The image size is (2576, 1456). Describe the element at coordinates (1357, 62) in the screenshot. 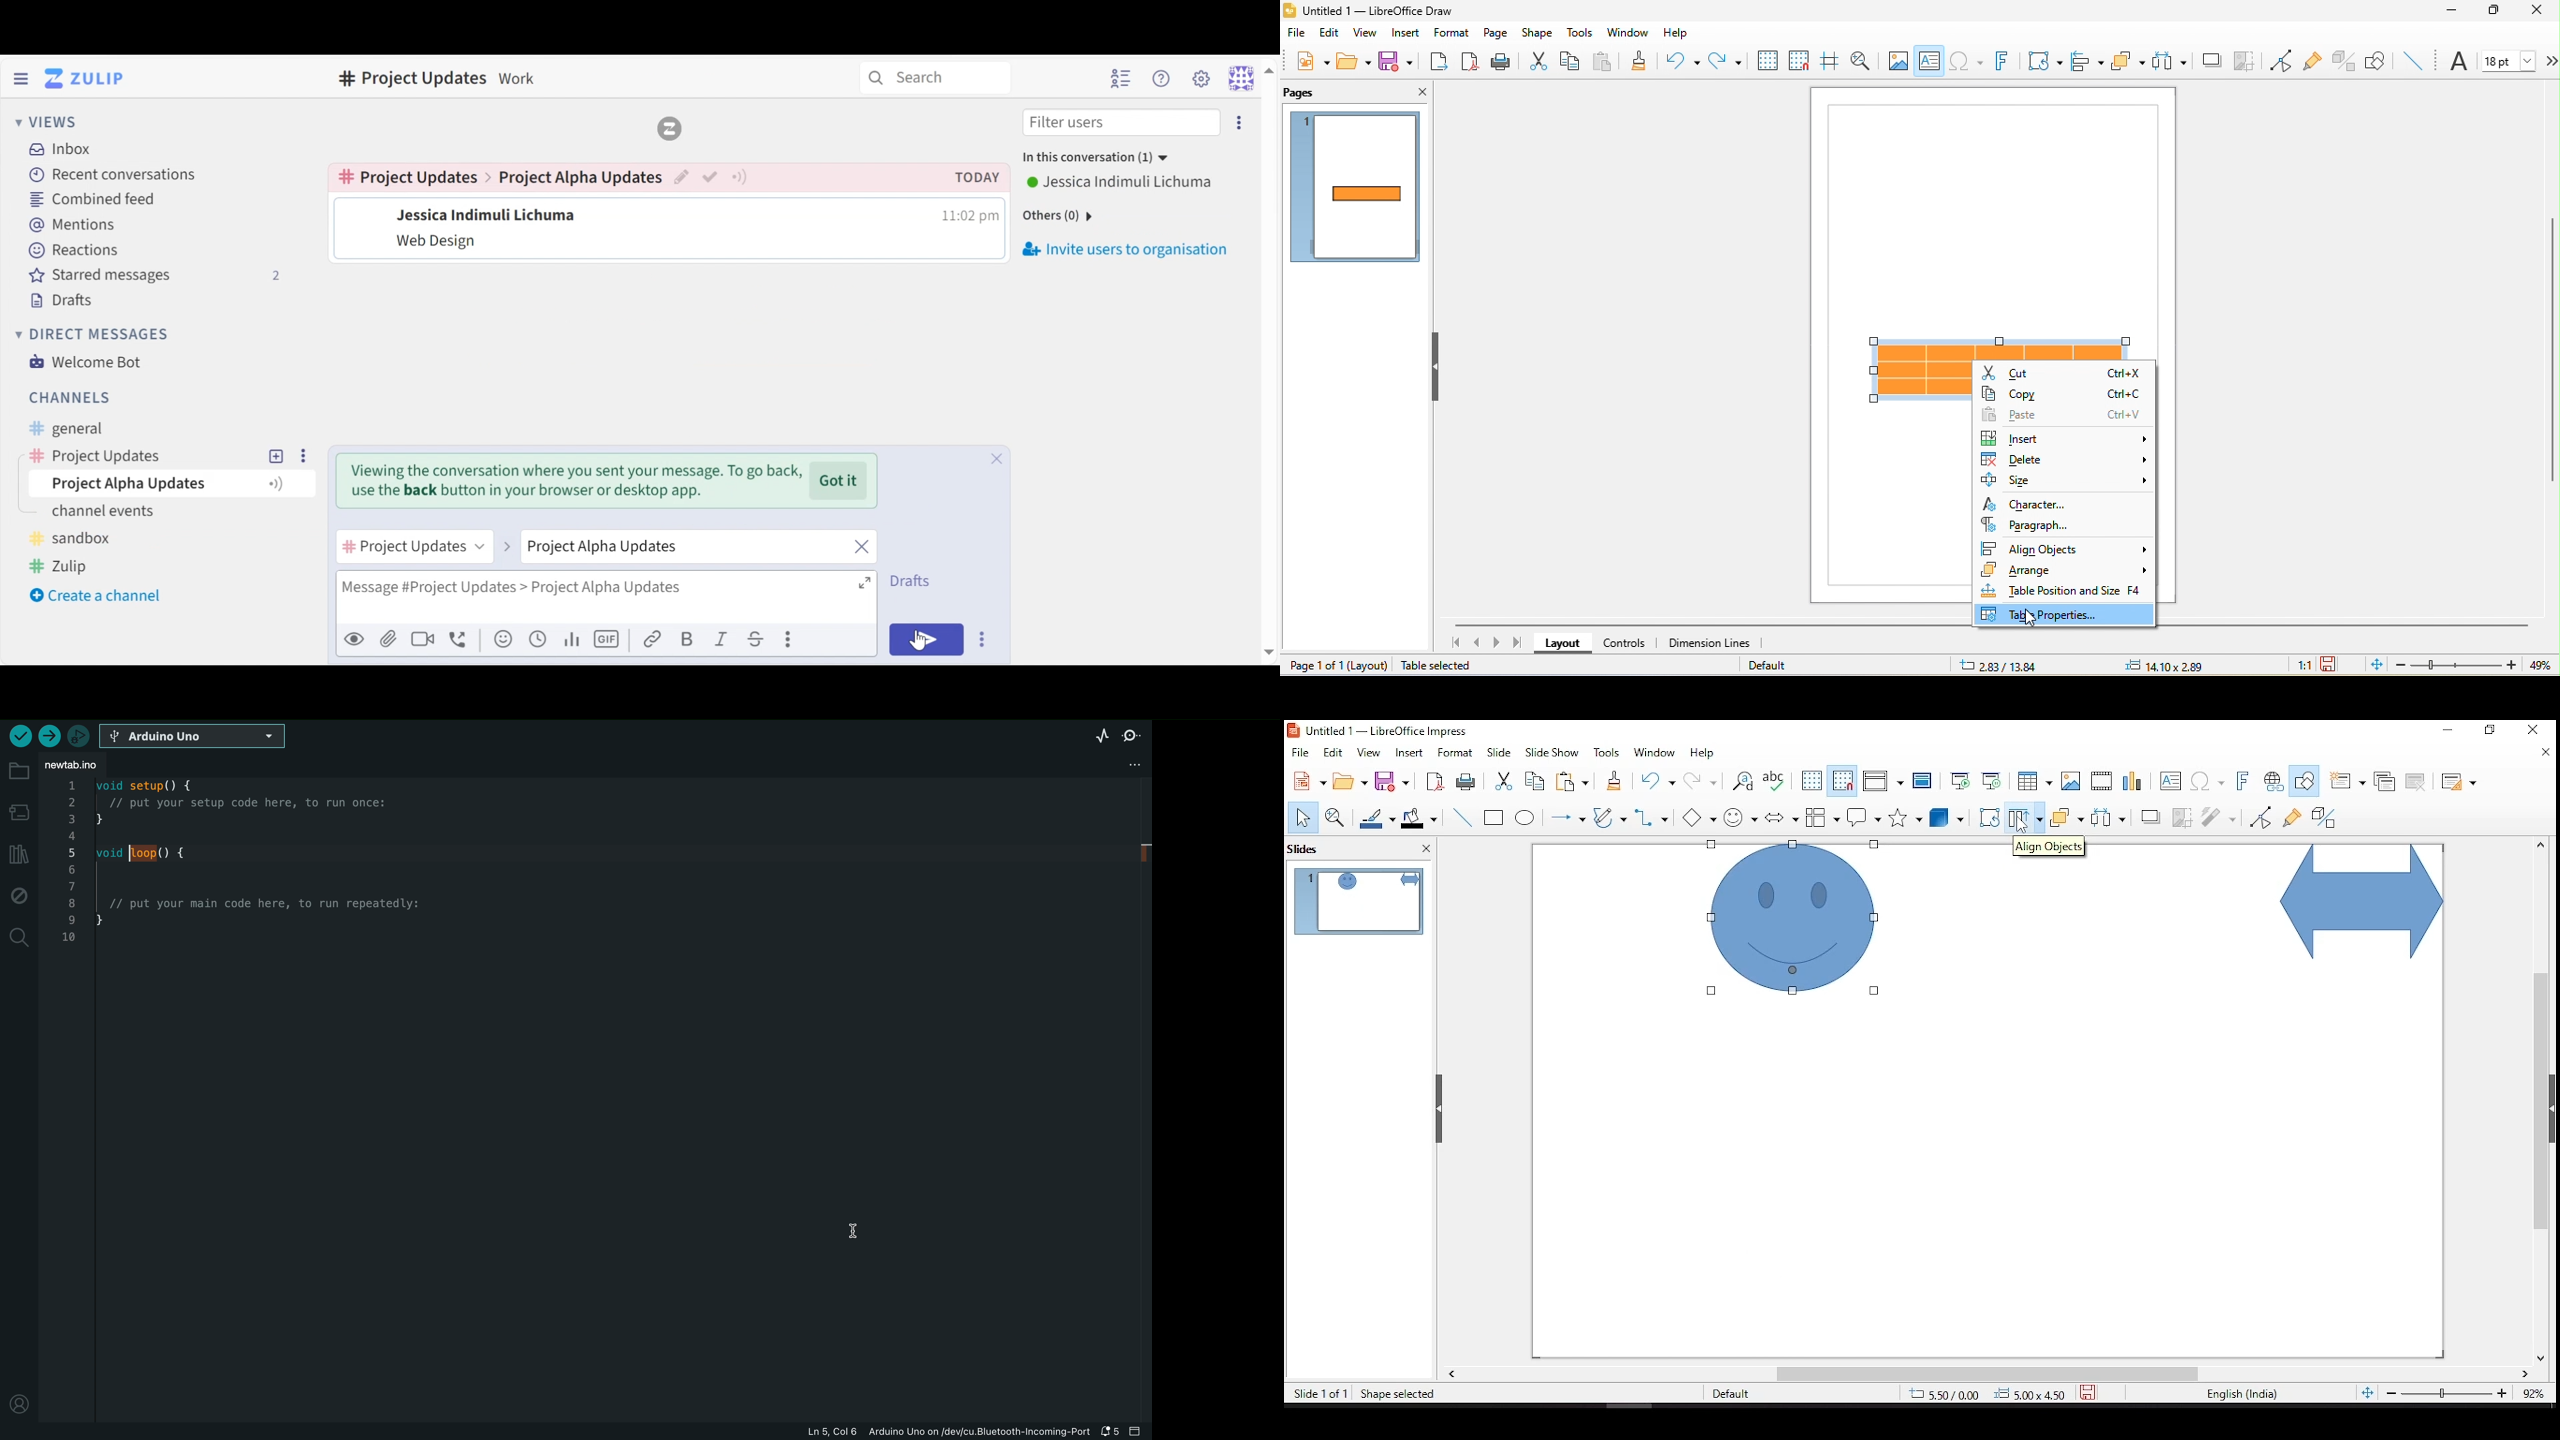

I see `open` at that location.